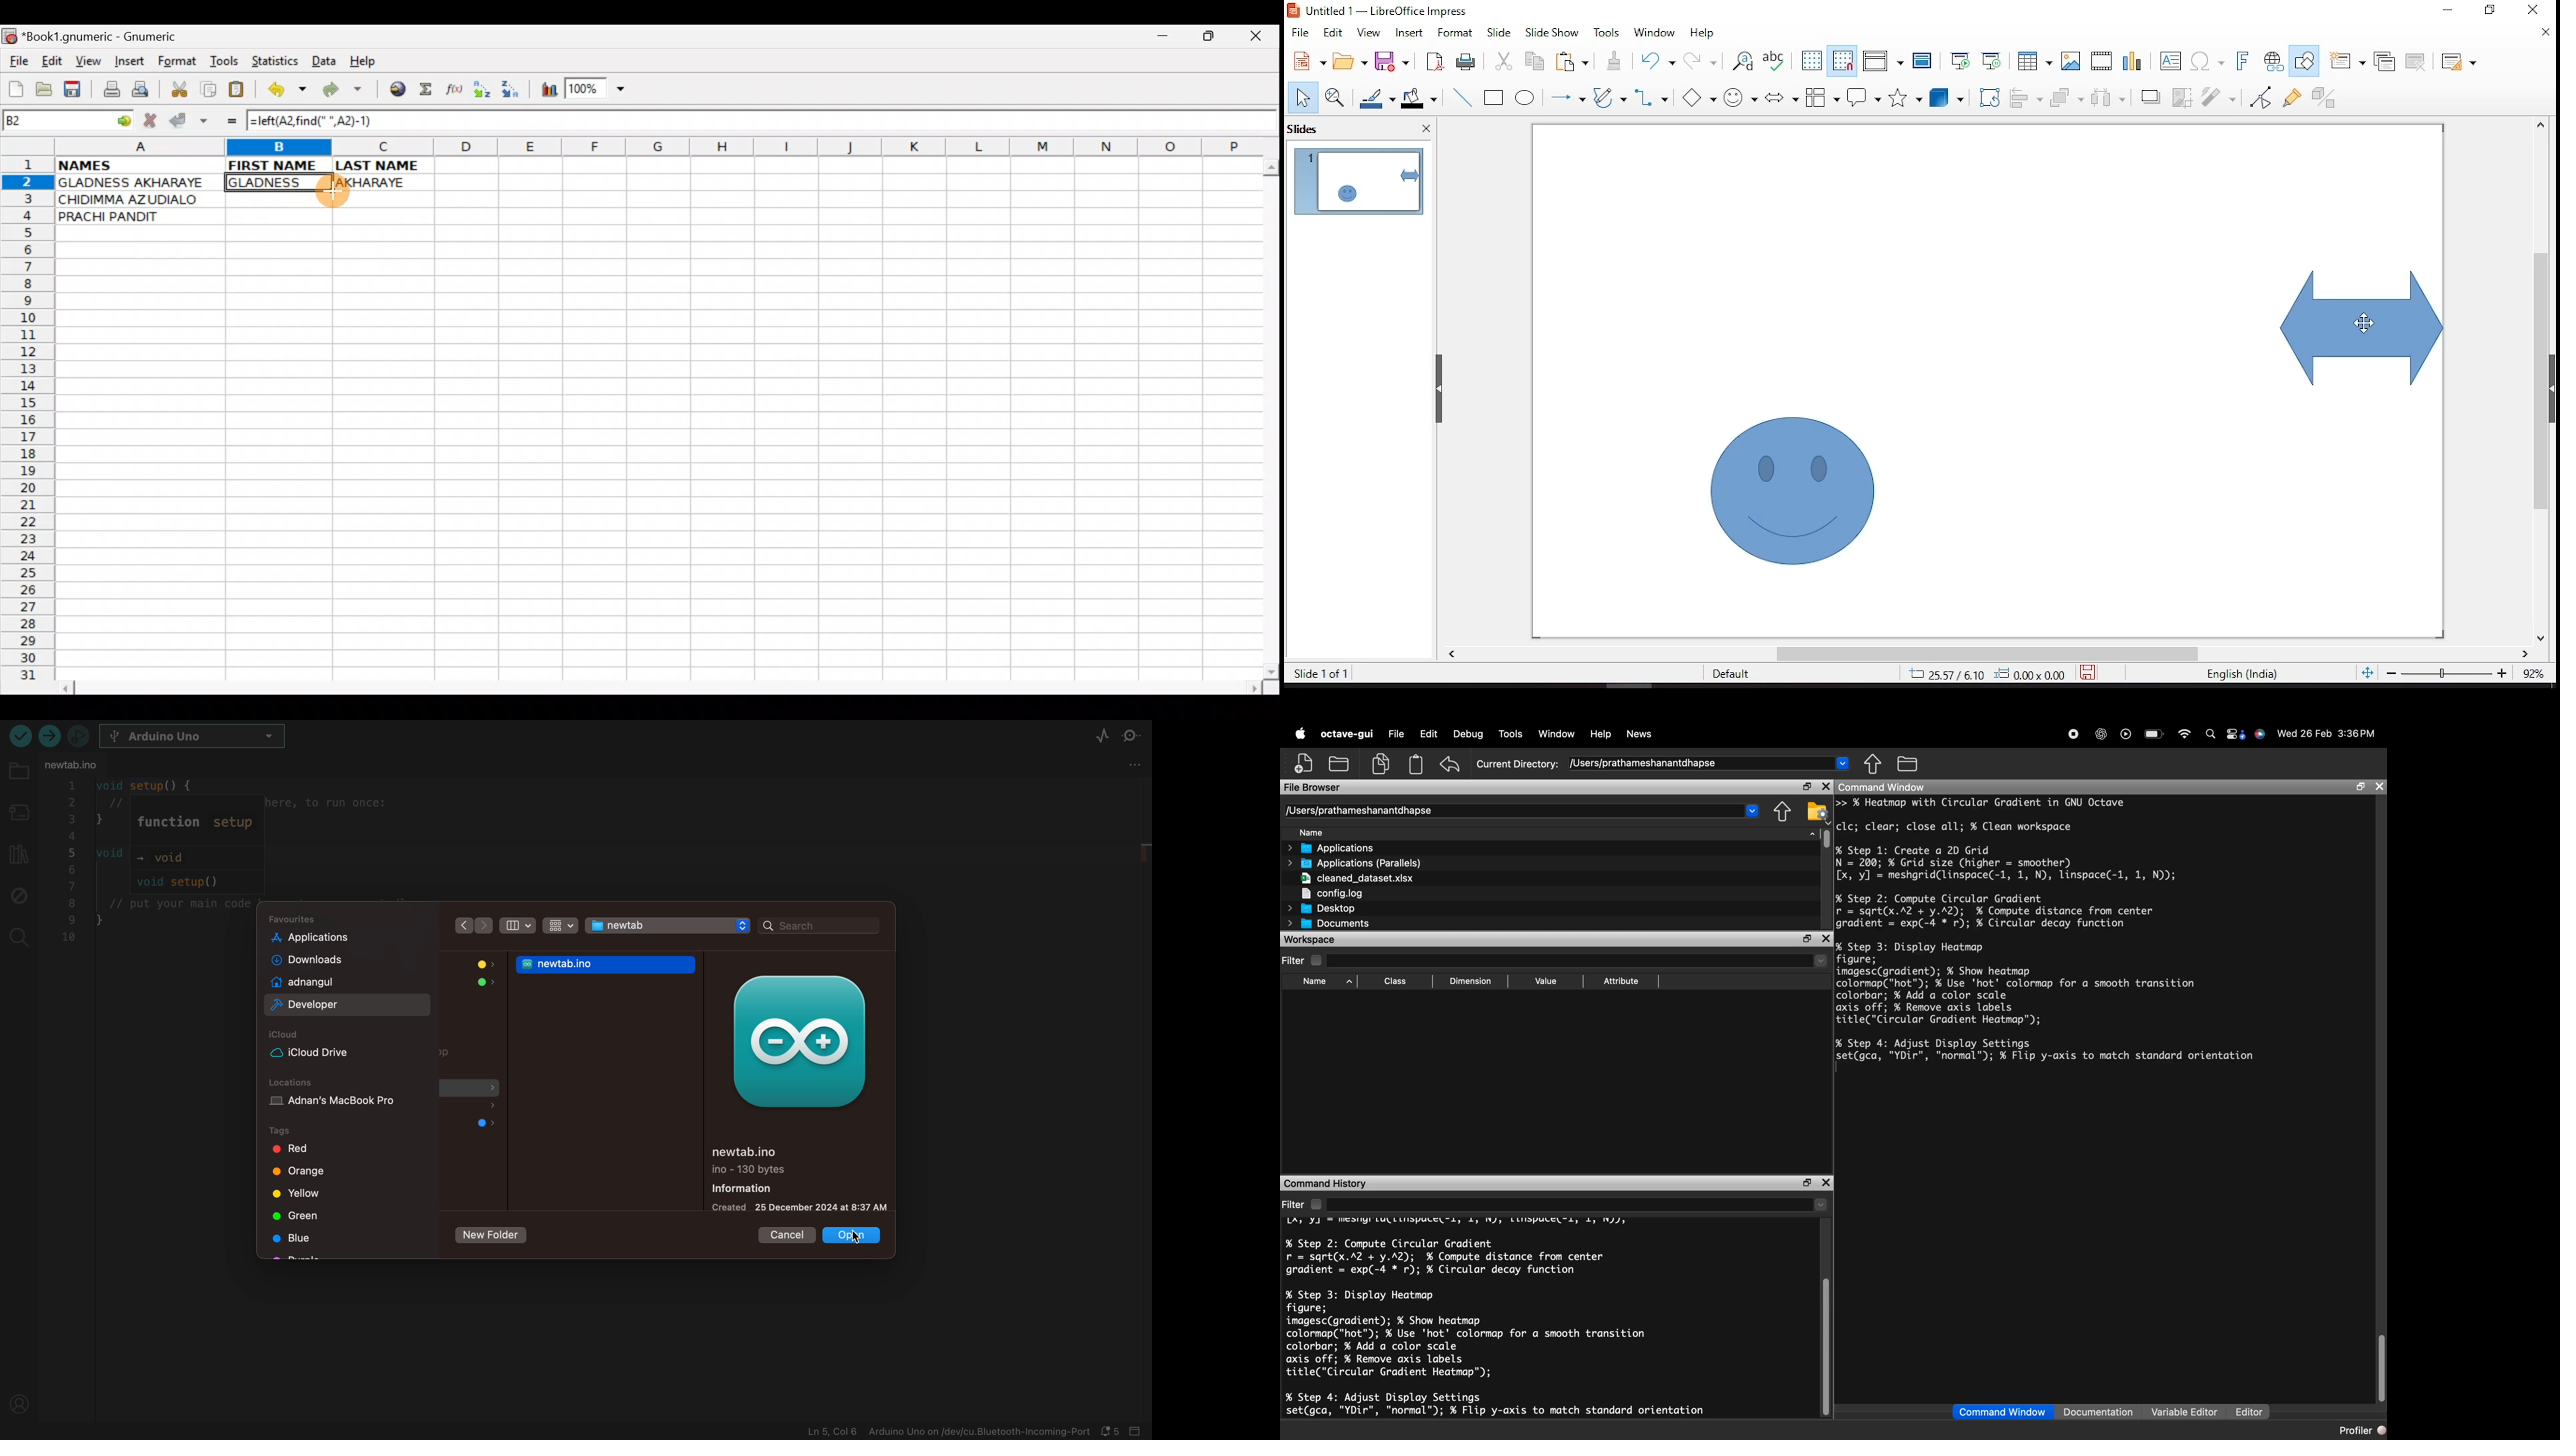 This screenshot has height=1456, width=2576. What do you see at coordinates (2367, 672) in the screenshot?
I see `fit slide to current window` at bounding box center [2367, 672].